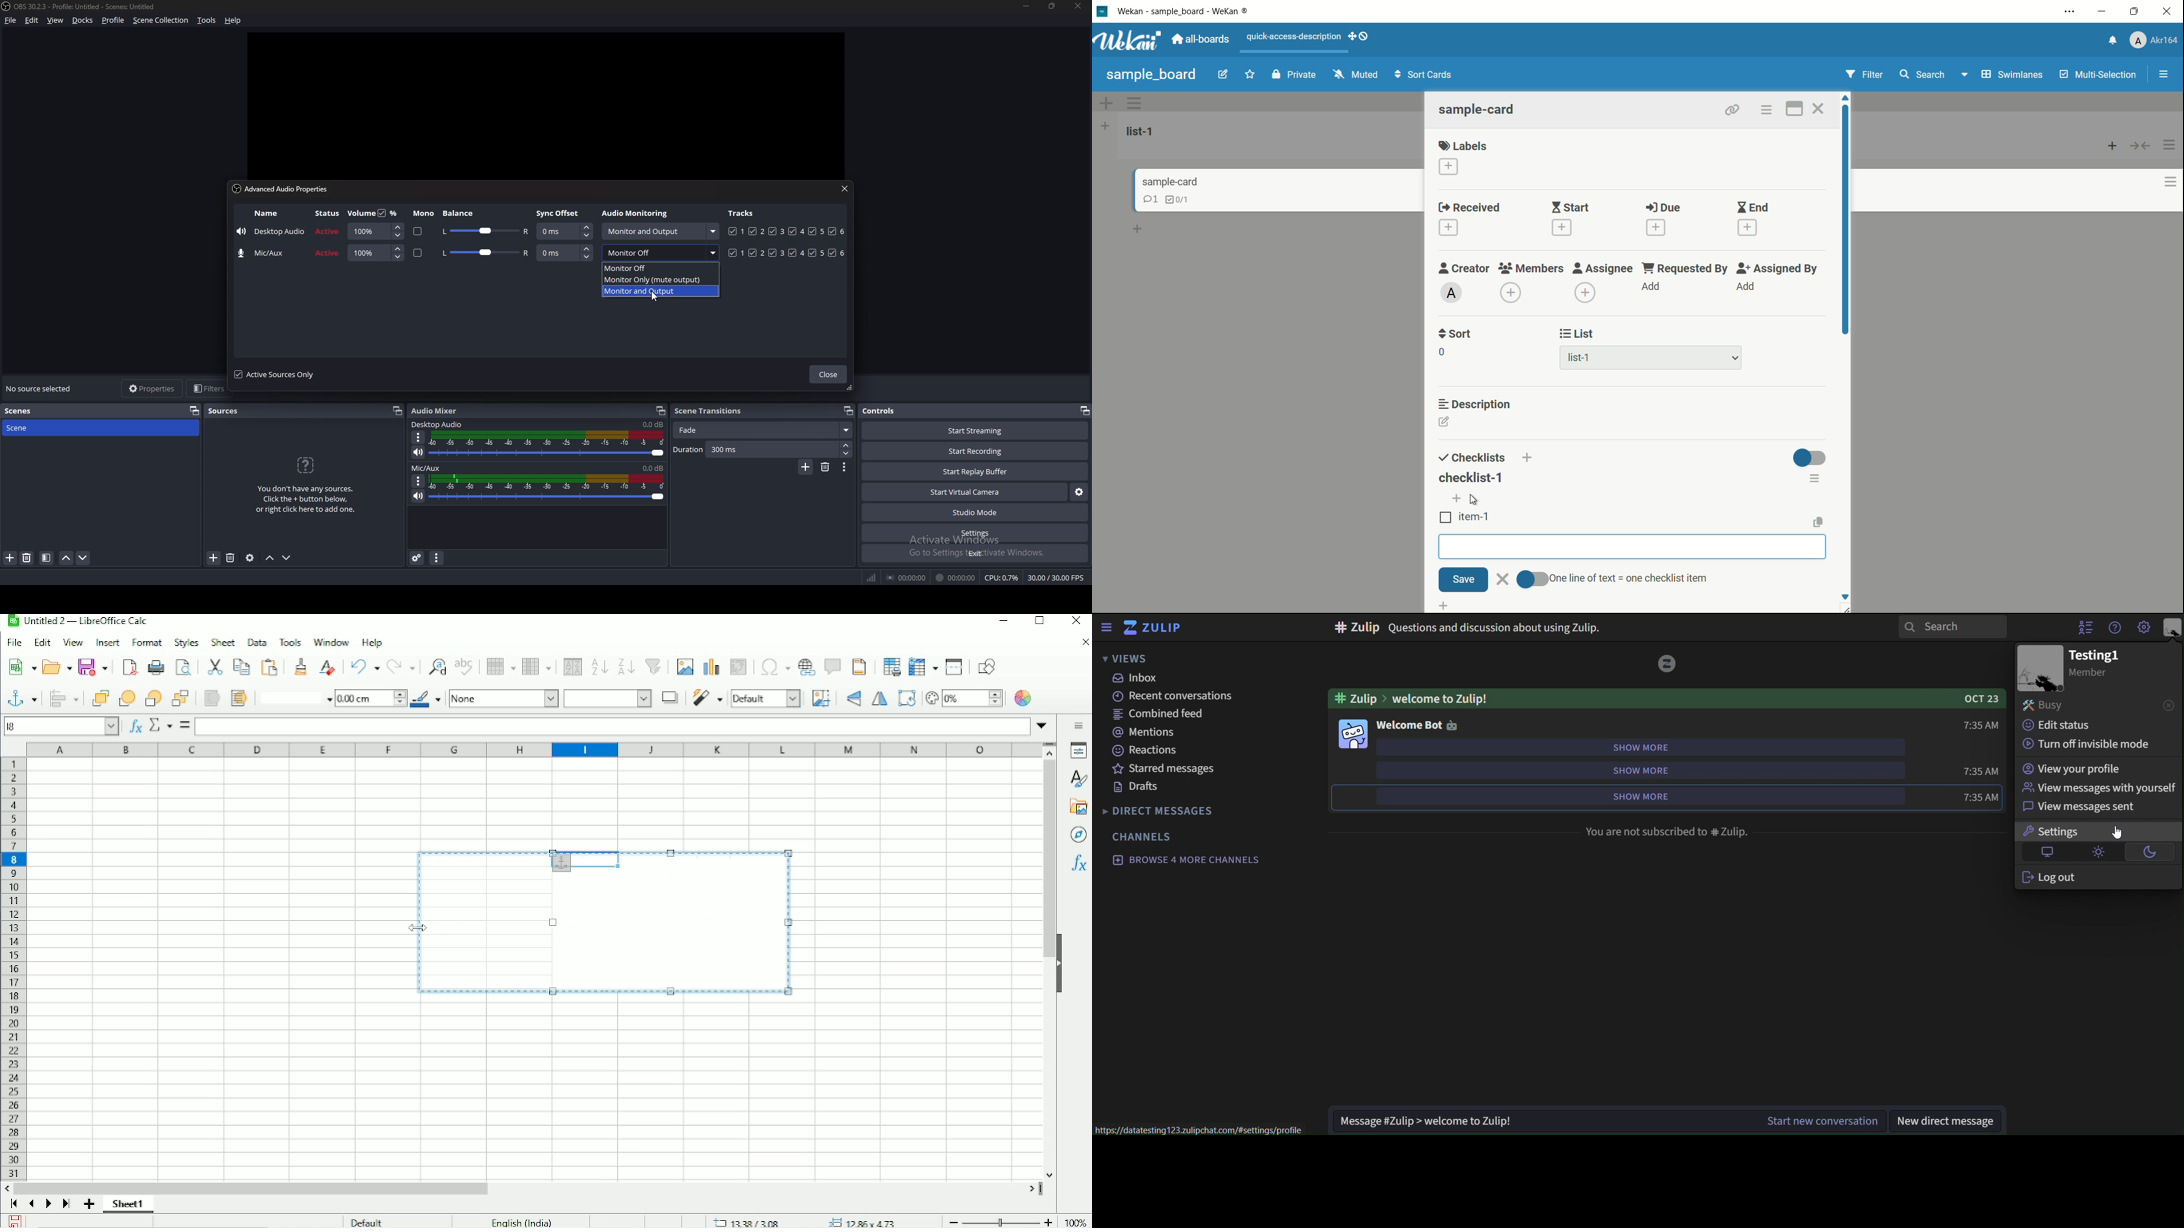  What do you see at coordinates (2070, 13) in the screenshot?
I see `settings and more` at bounding box center [2070, 13].